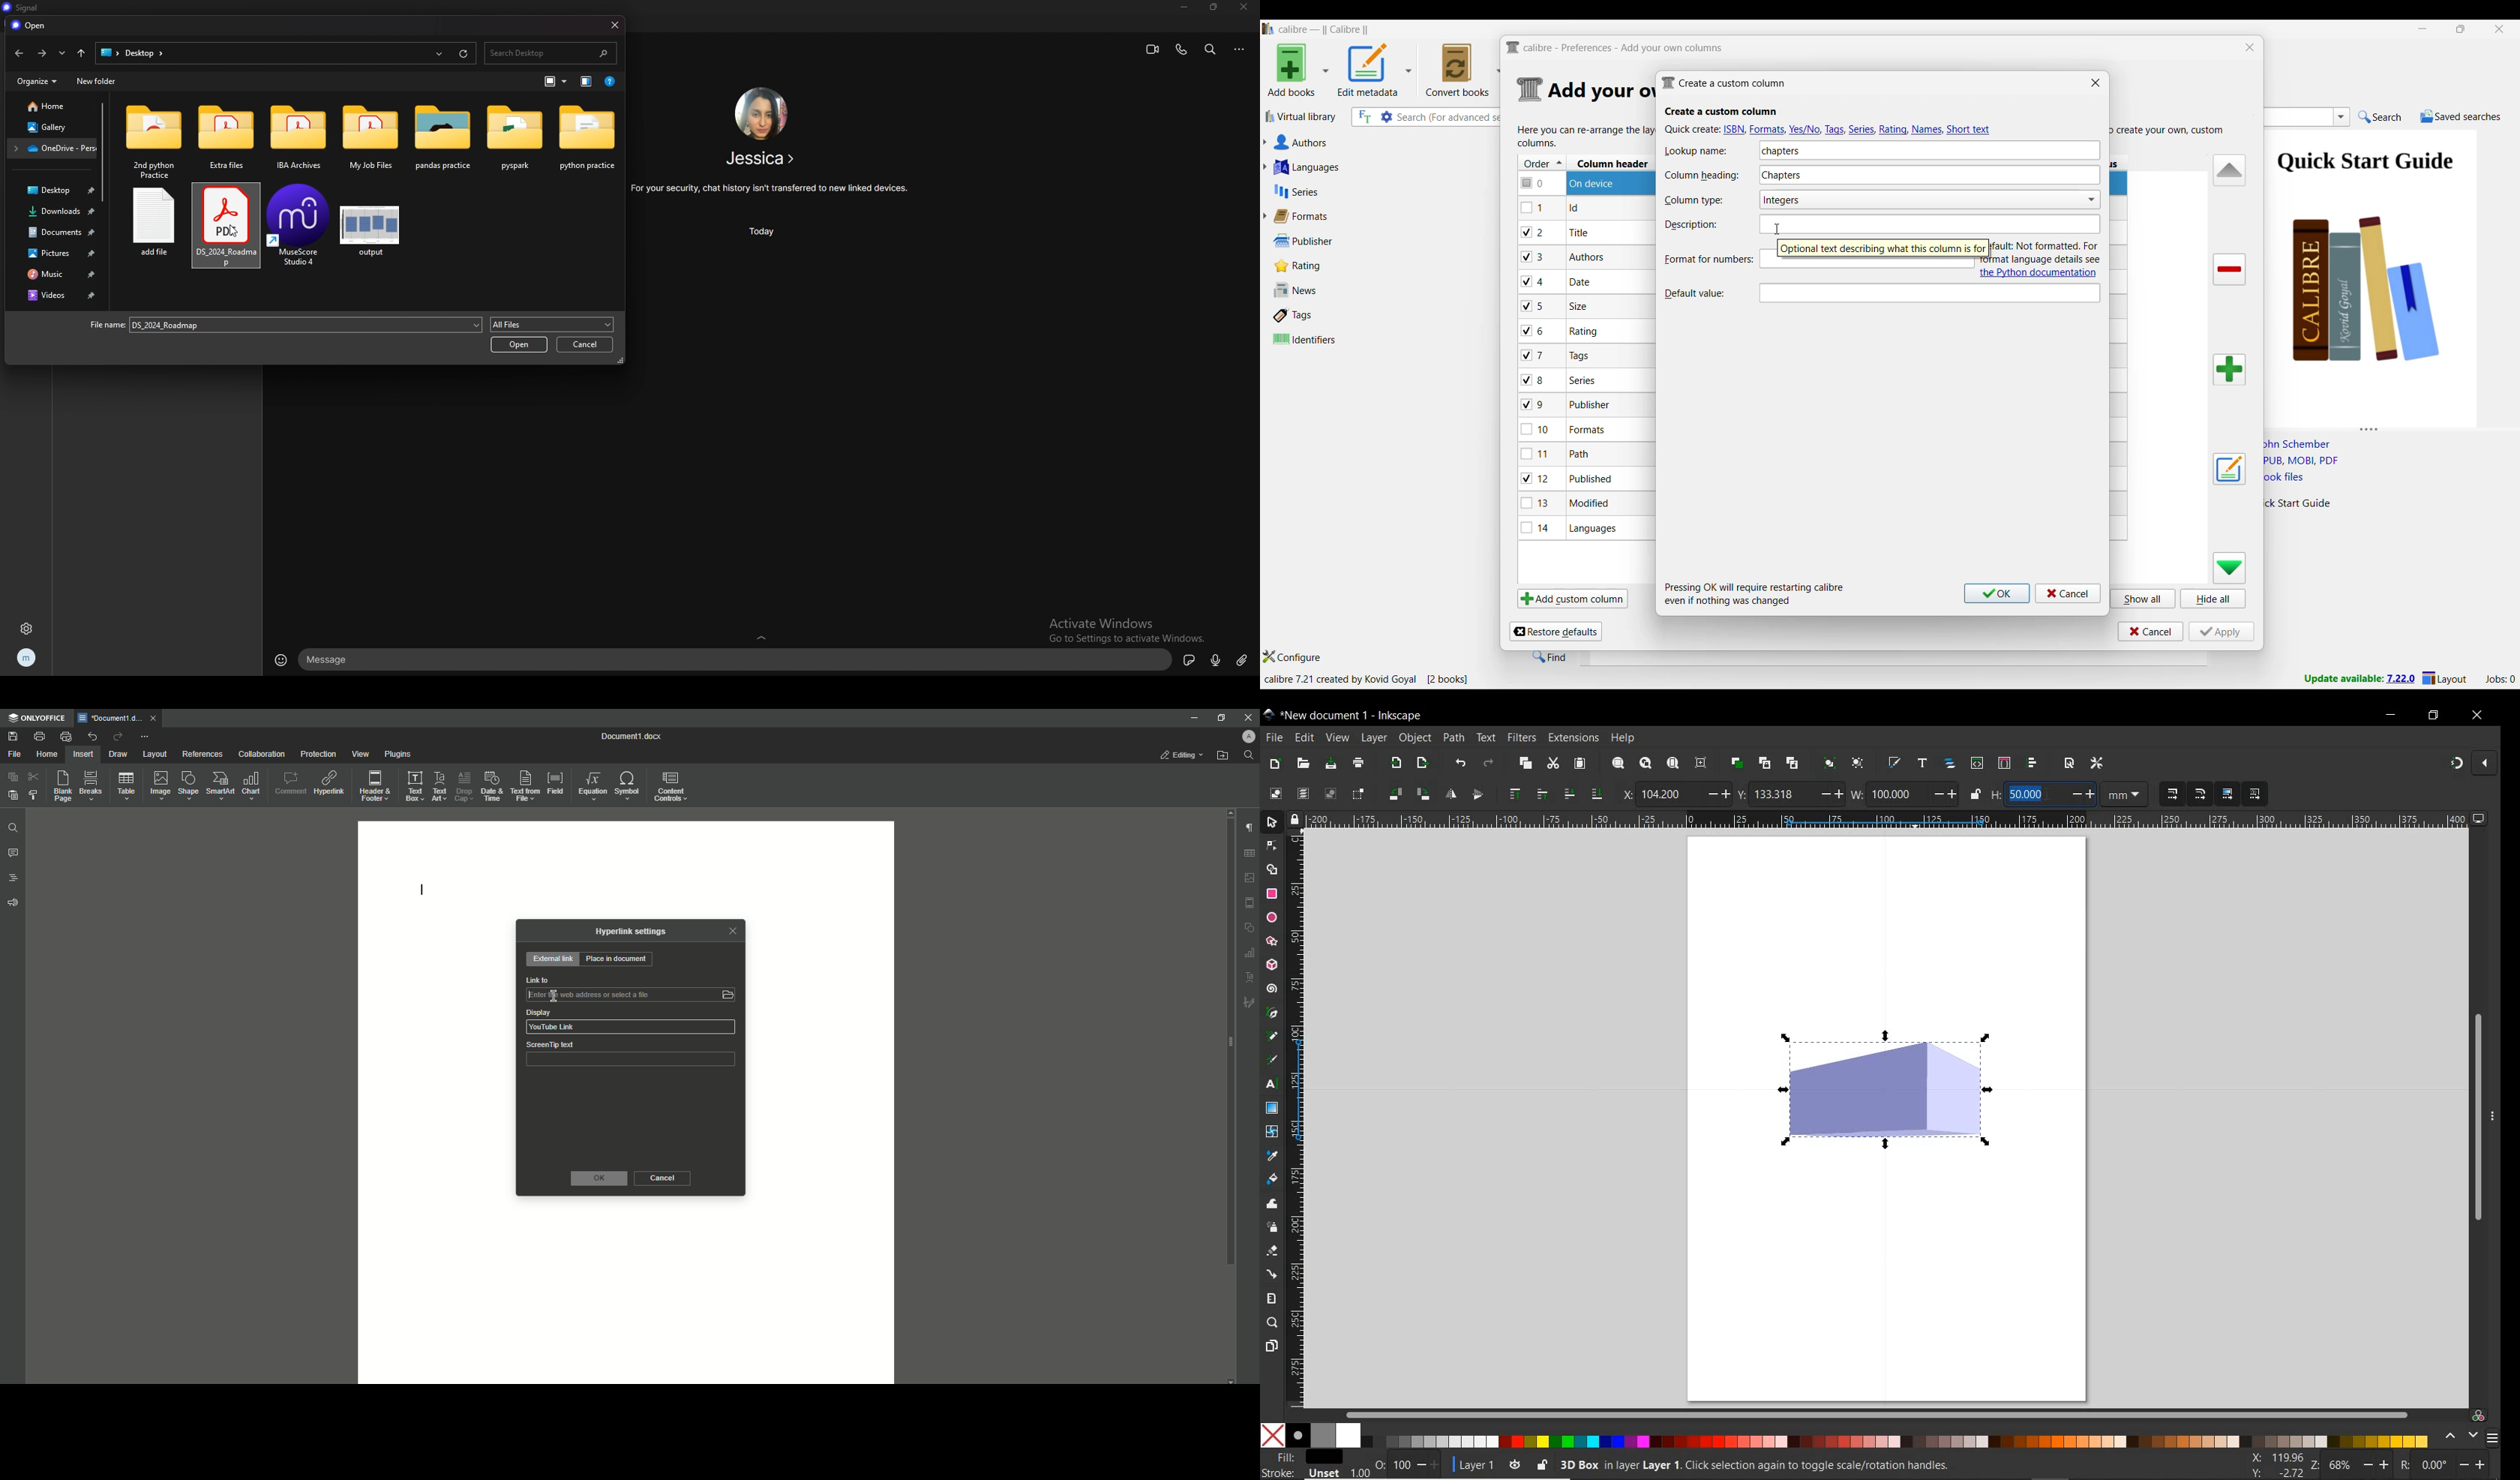 The image size is (2520, 1484). Describe the element at coordinates (1273, 1227) in the screenshot. I see `spray tool` at that location.